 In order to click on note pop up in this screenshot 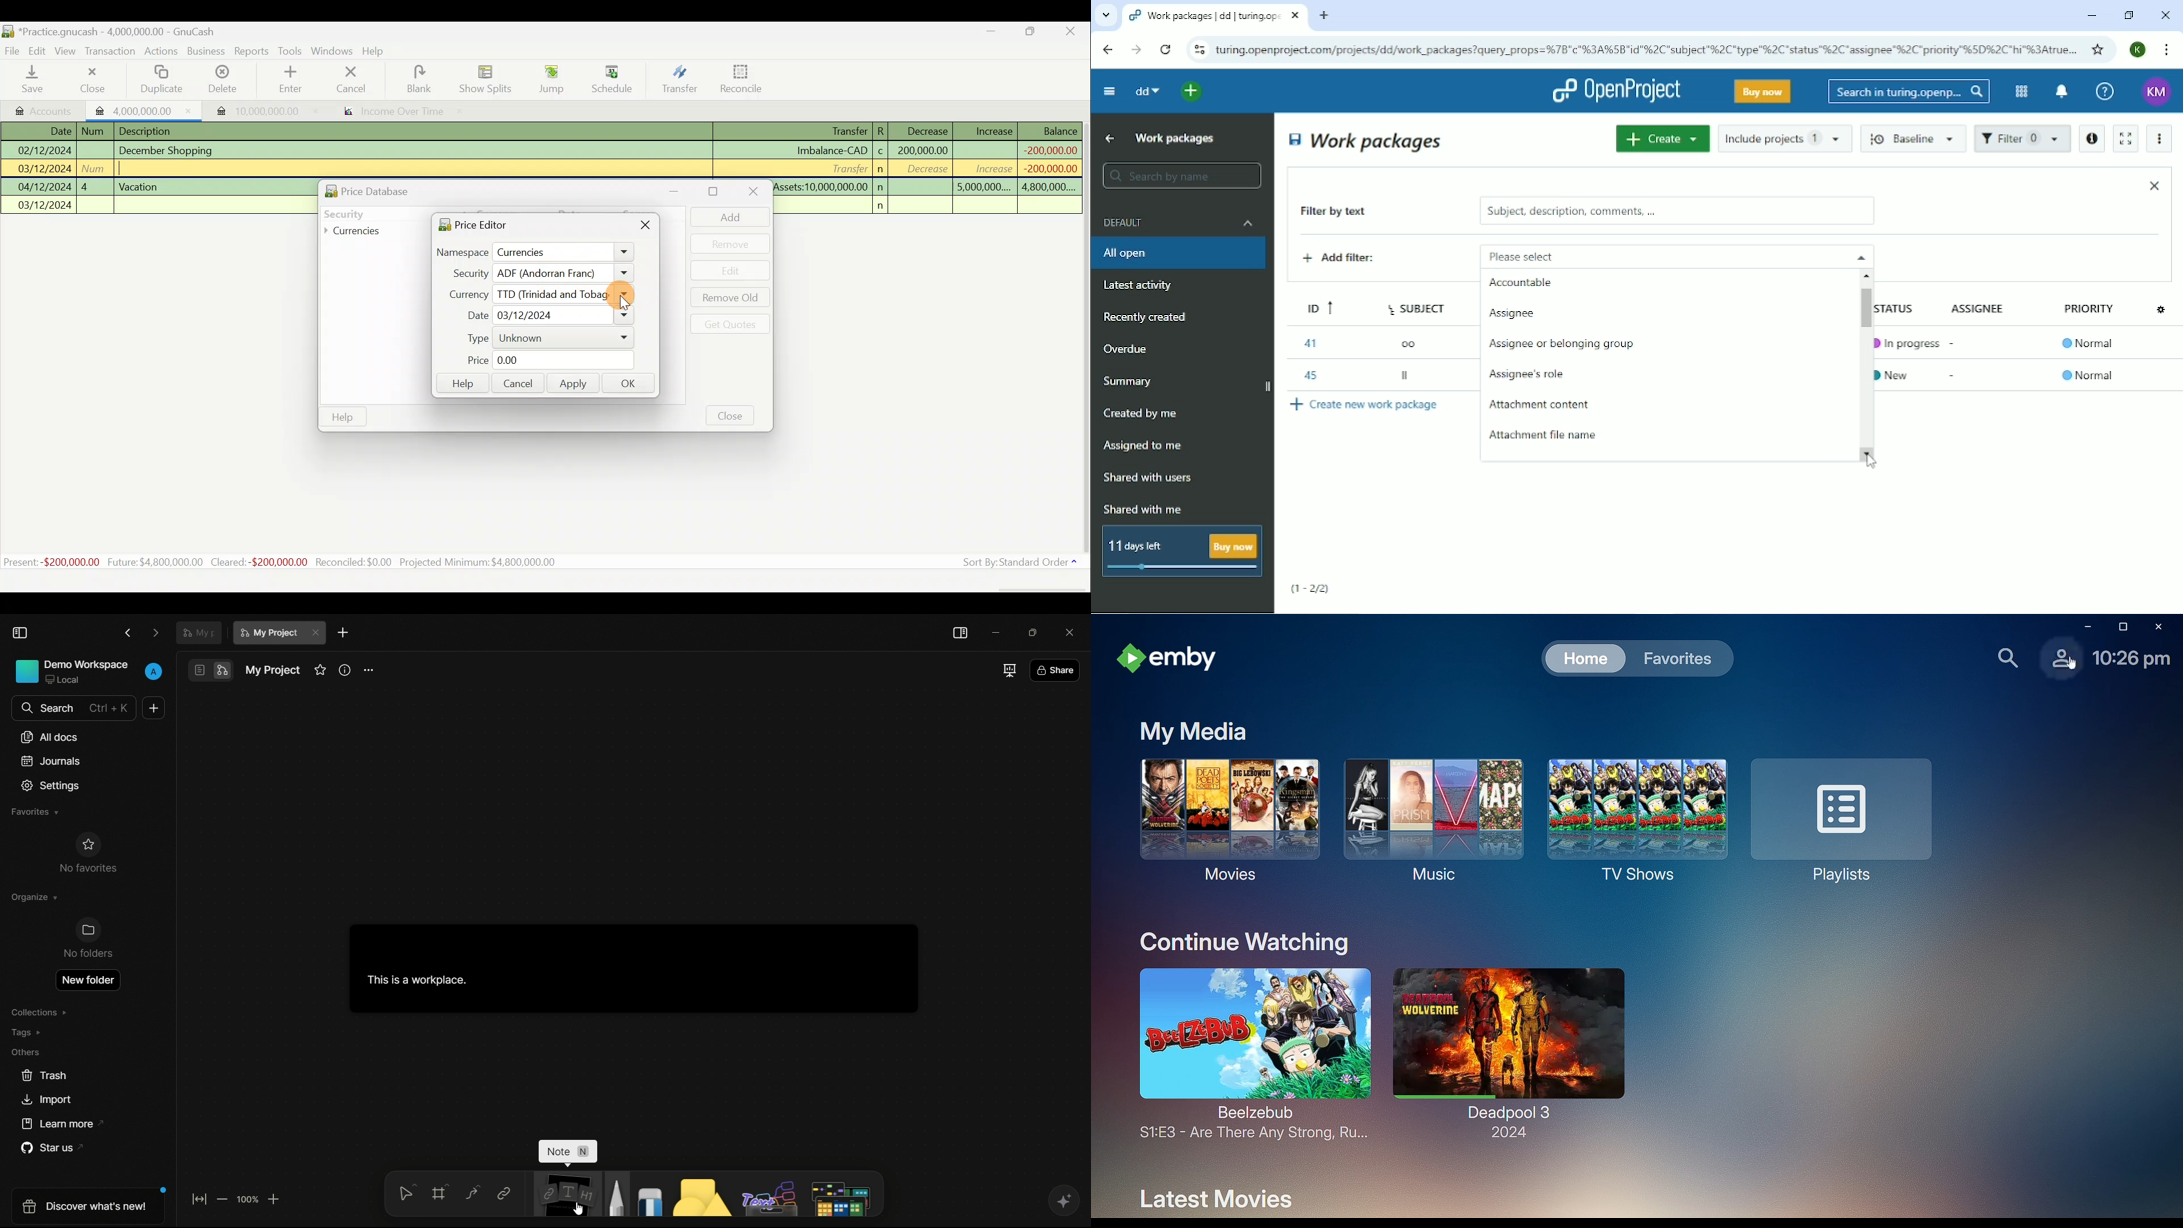, I will do `click(562, 1153)`.